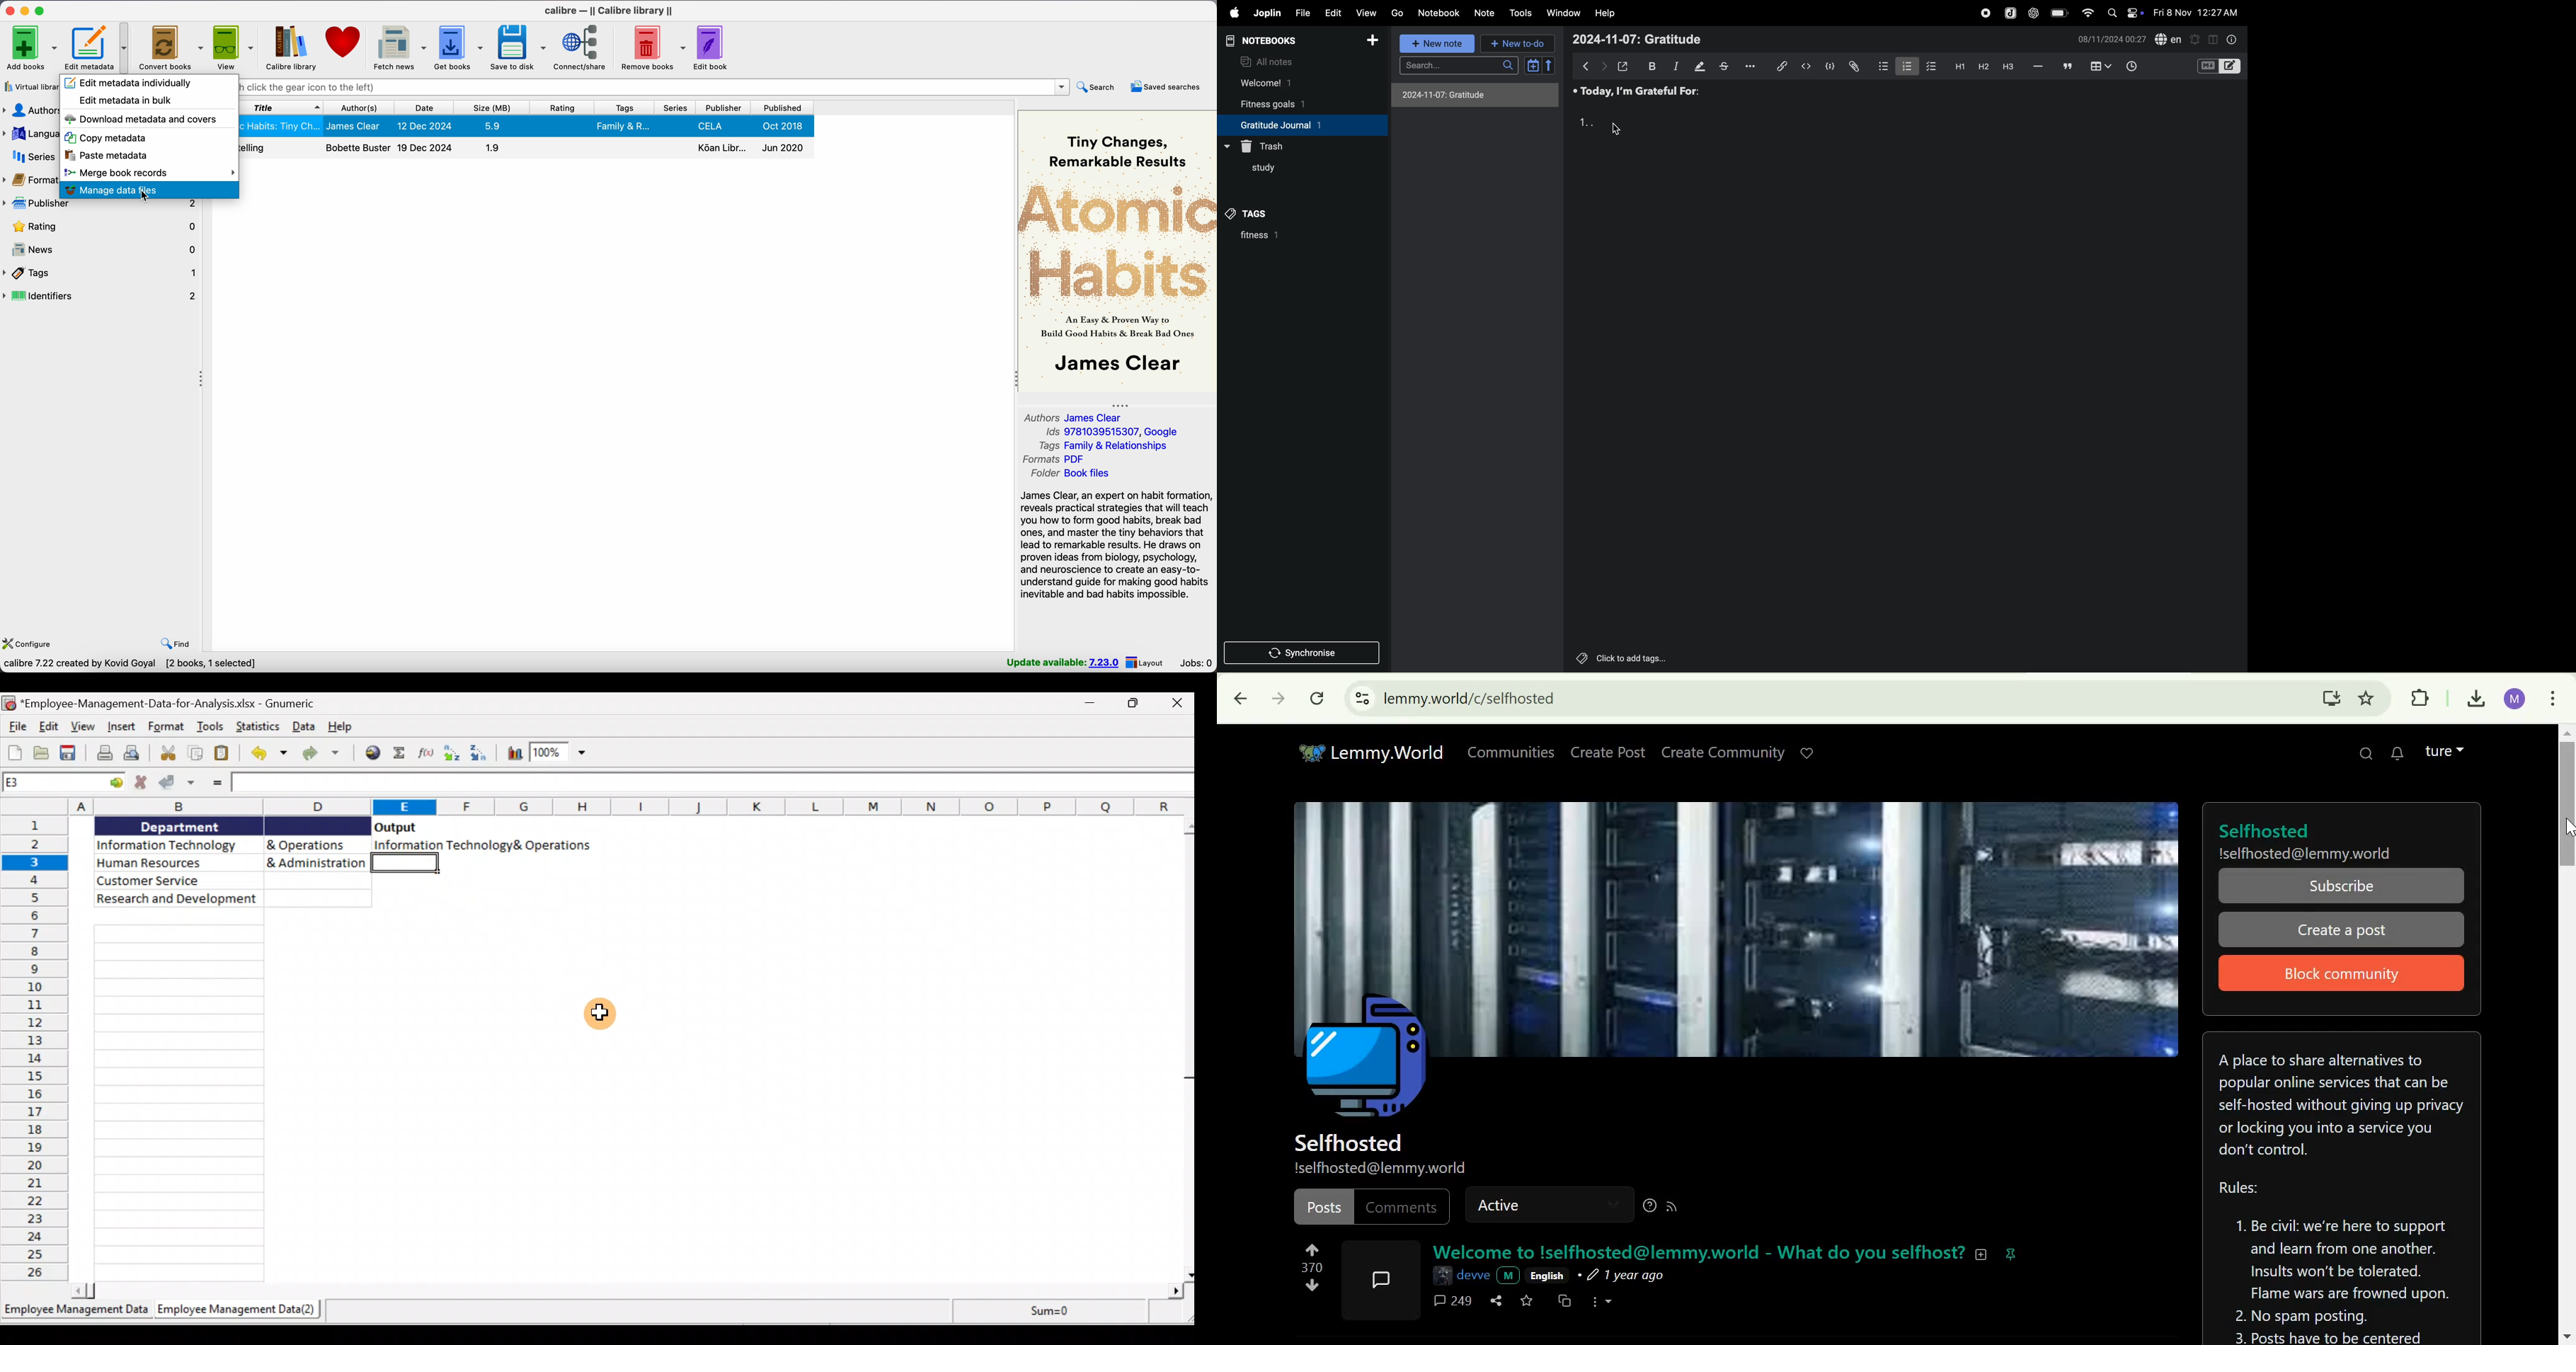 This screenshot has height=1372, width=2576. I want to click on , so click(1595, 1252).